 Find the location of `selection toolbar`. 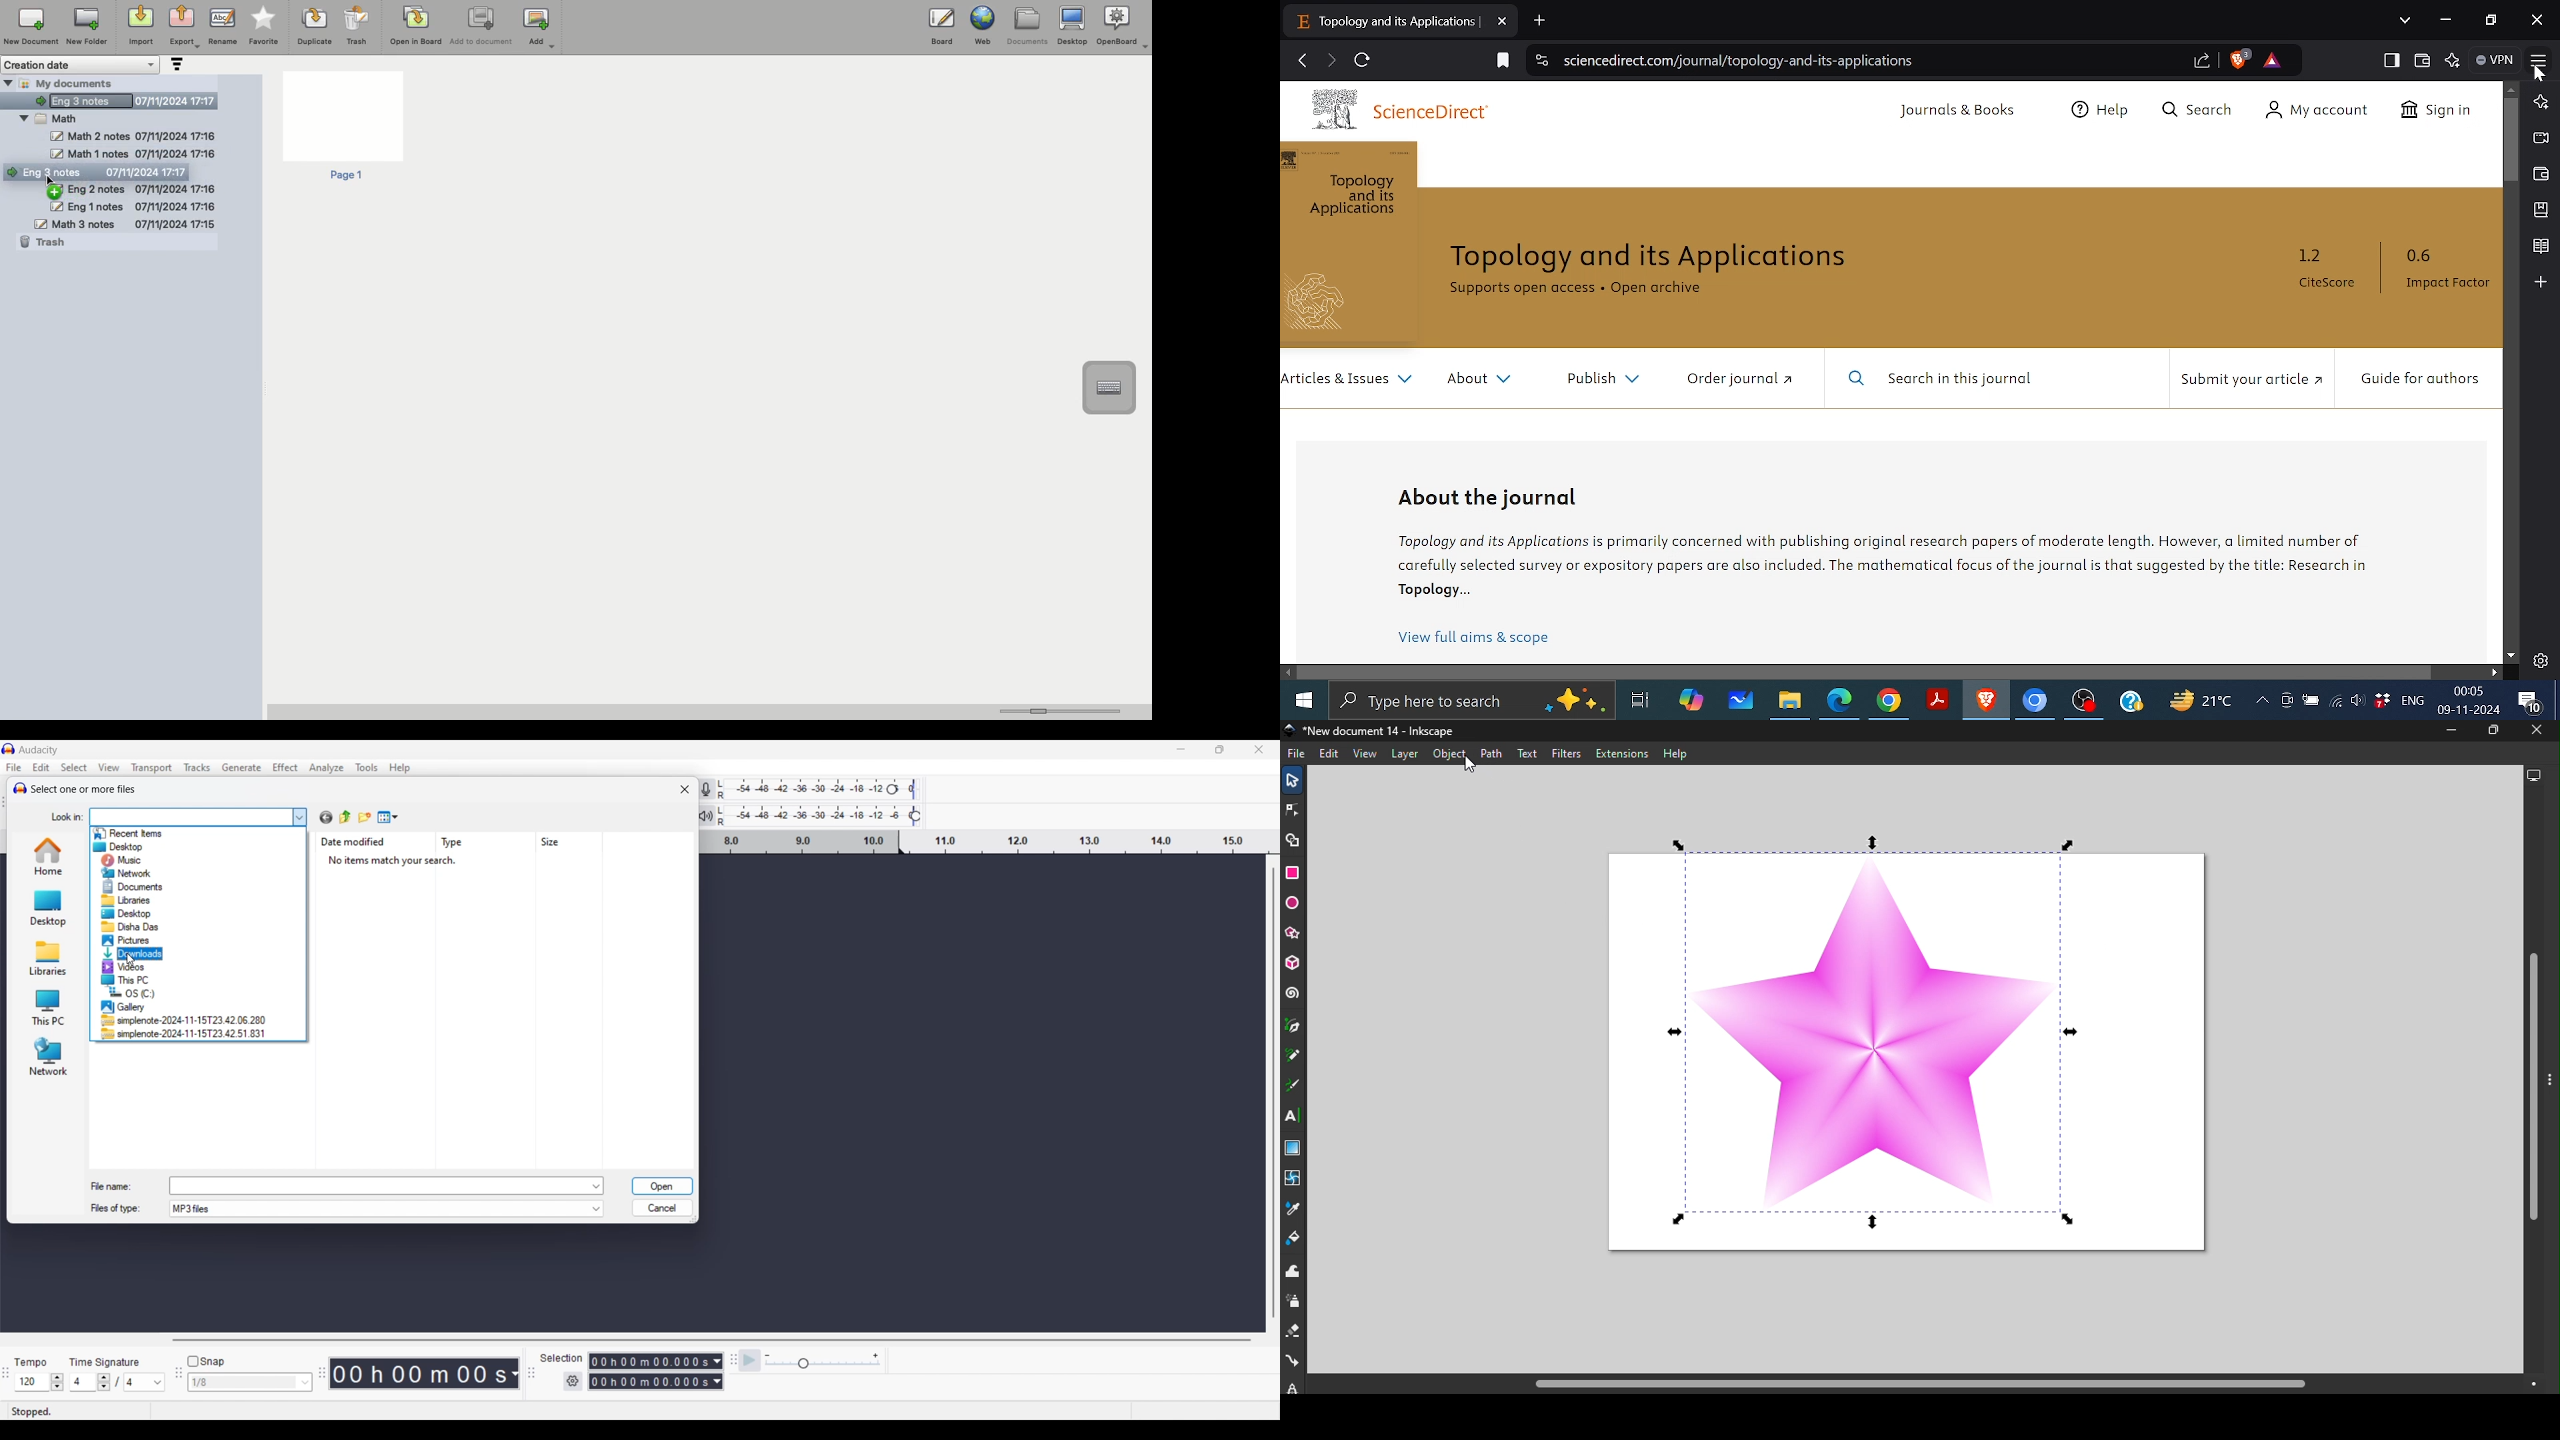

selection toolbar is located at coordinates (528, 1373).